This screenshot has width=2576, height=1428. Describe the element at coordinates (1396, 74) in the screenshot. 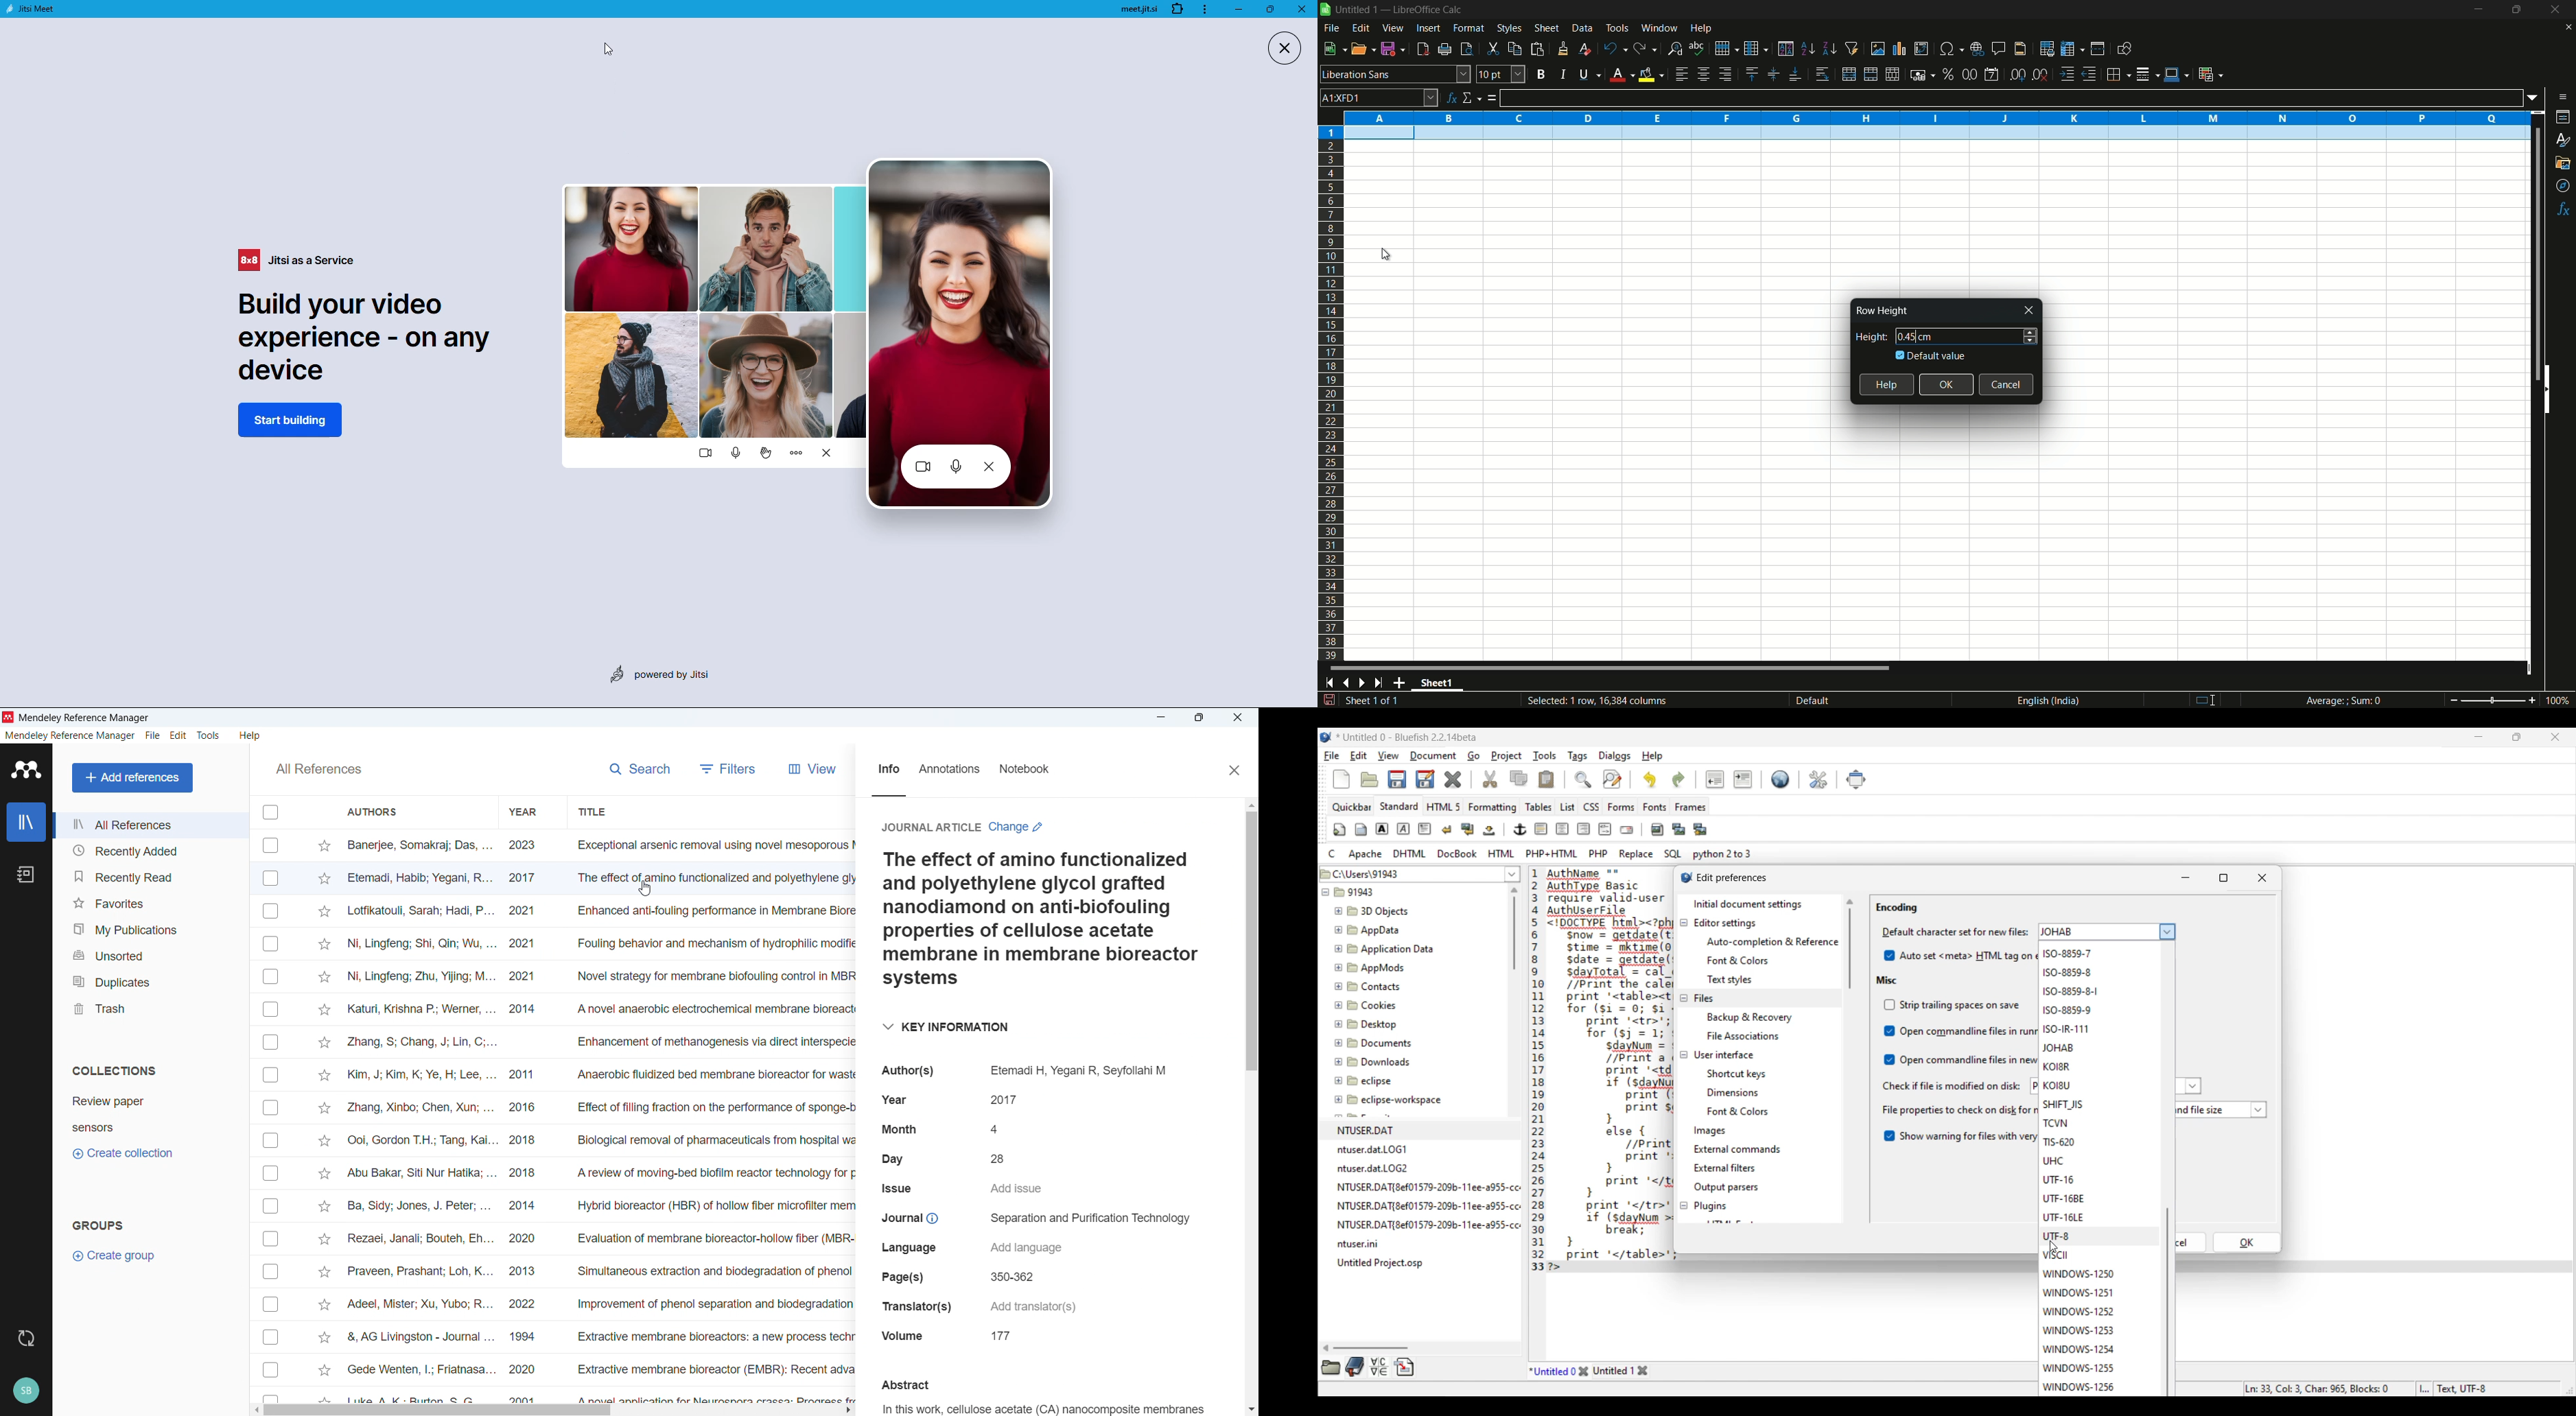

I see `font name` at that location.